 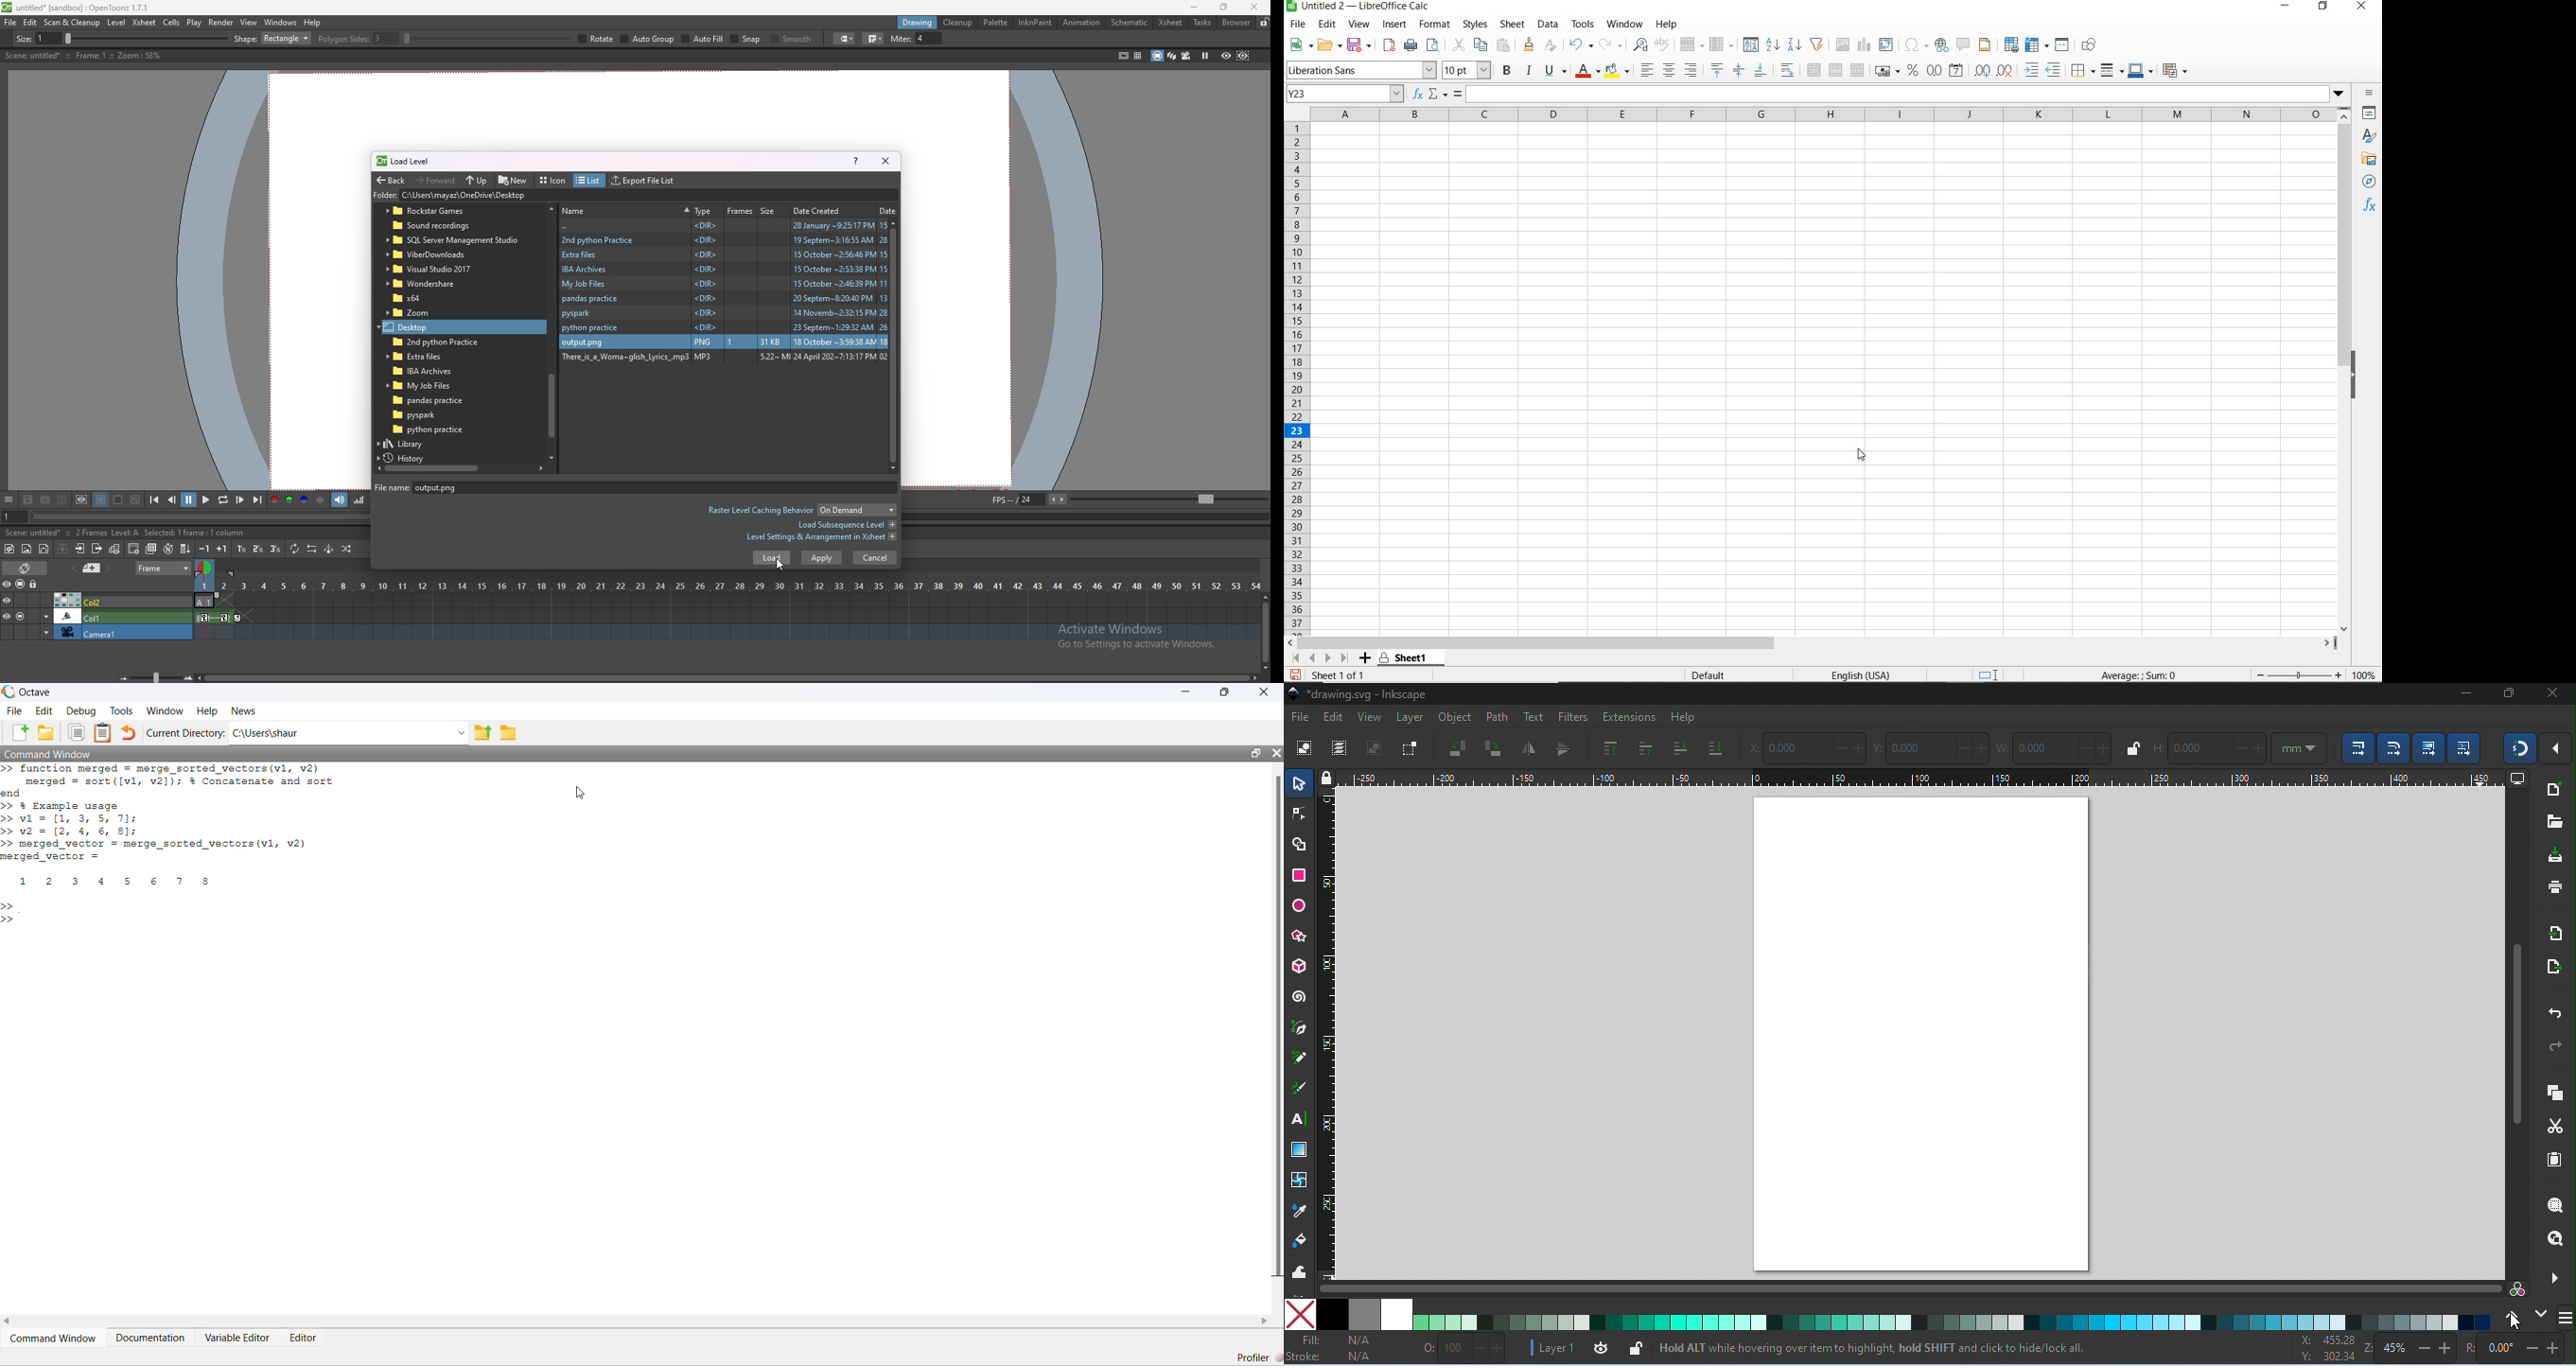 What do you see at coordinates (1244, 55) in the screenshot?
I see `sub camera preview` at bounding box center [1244, 55].